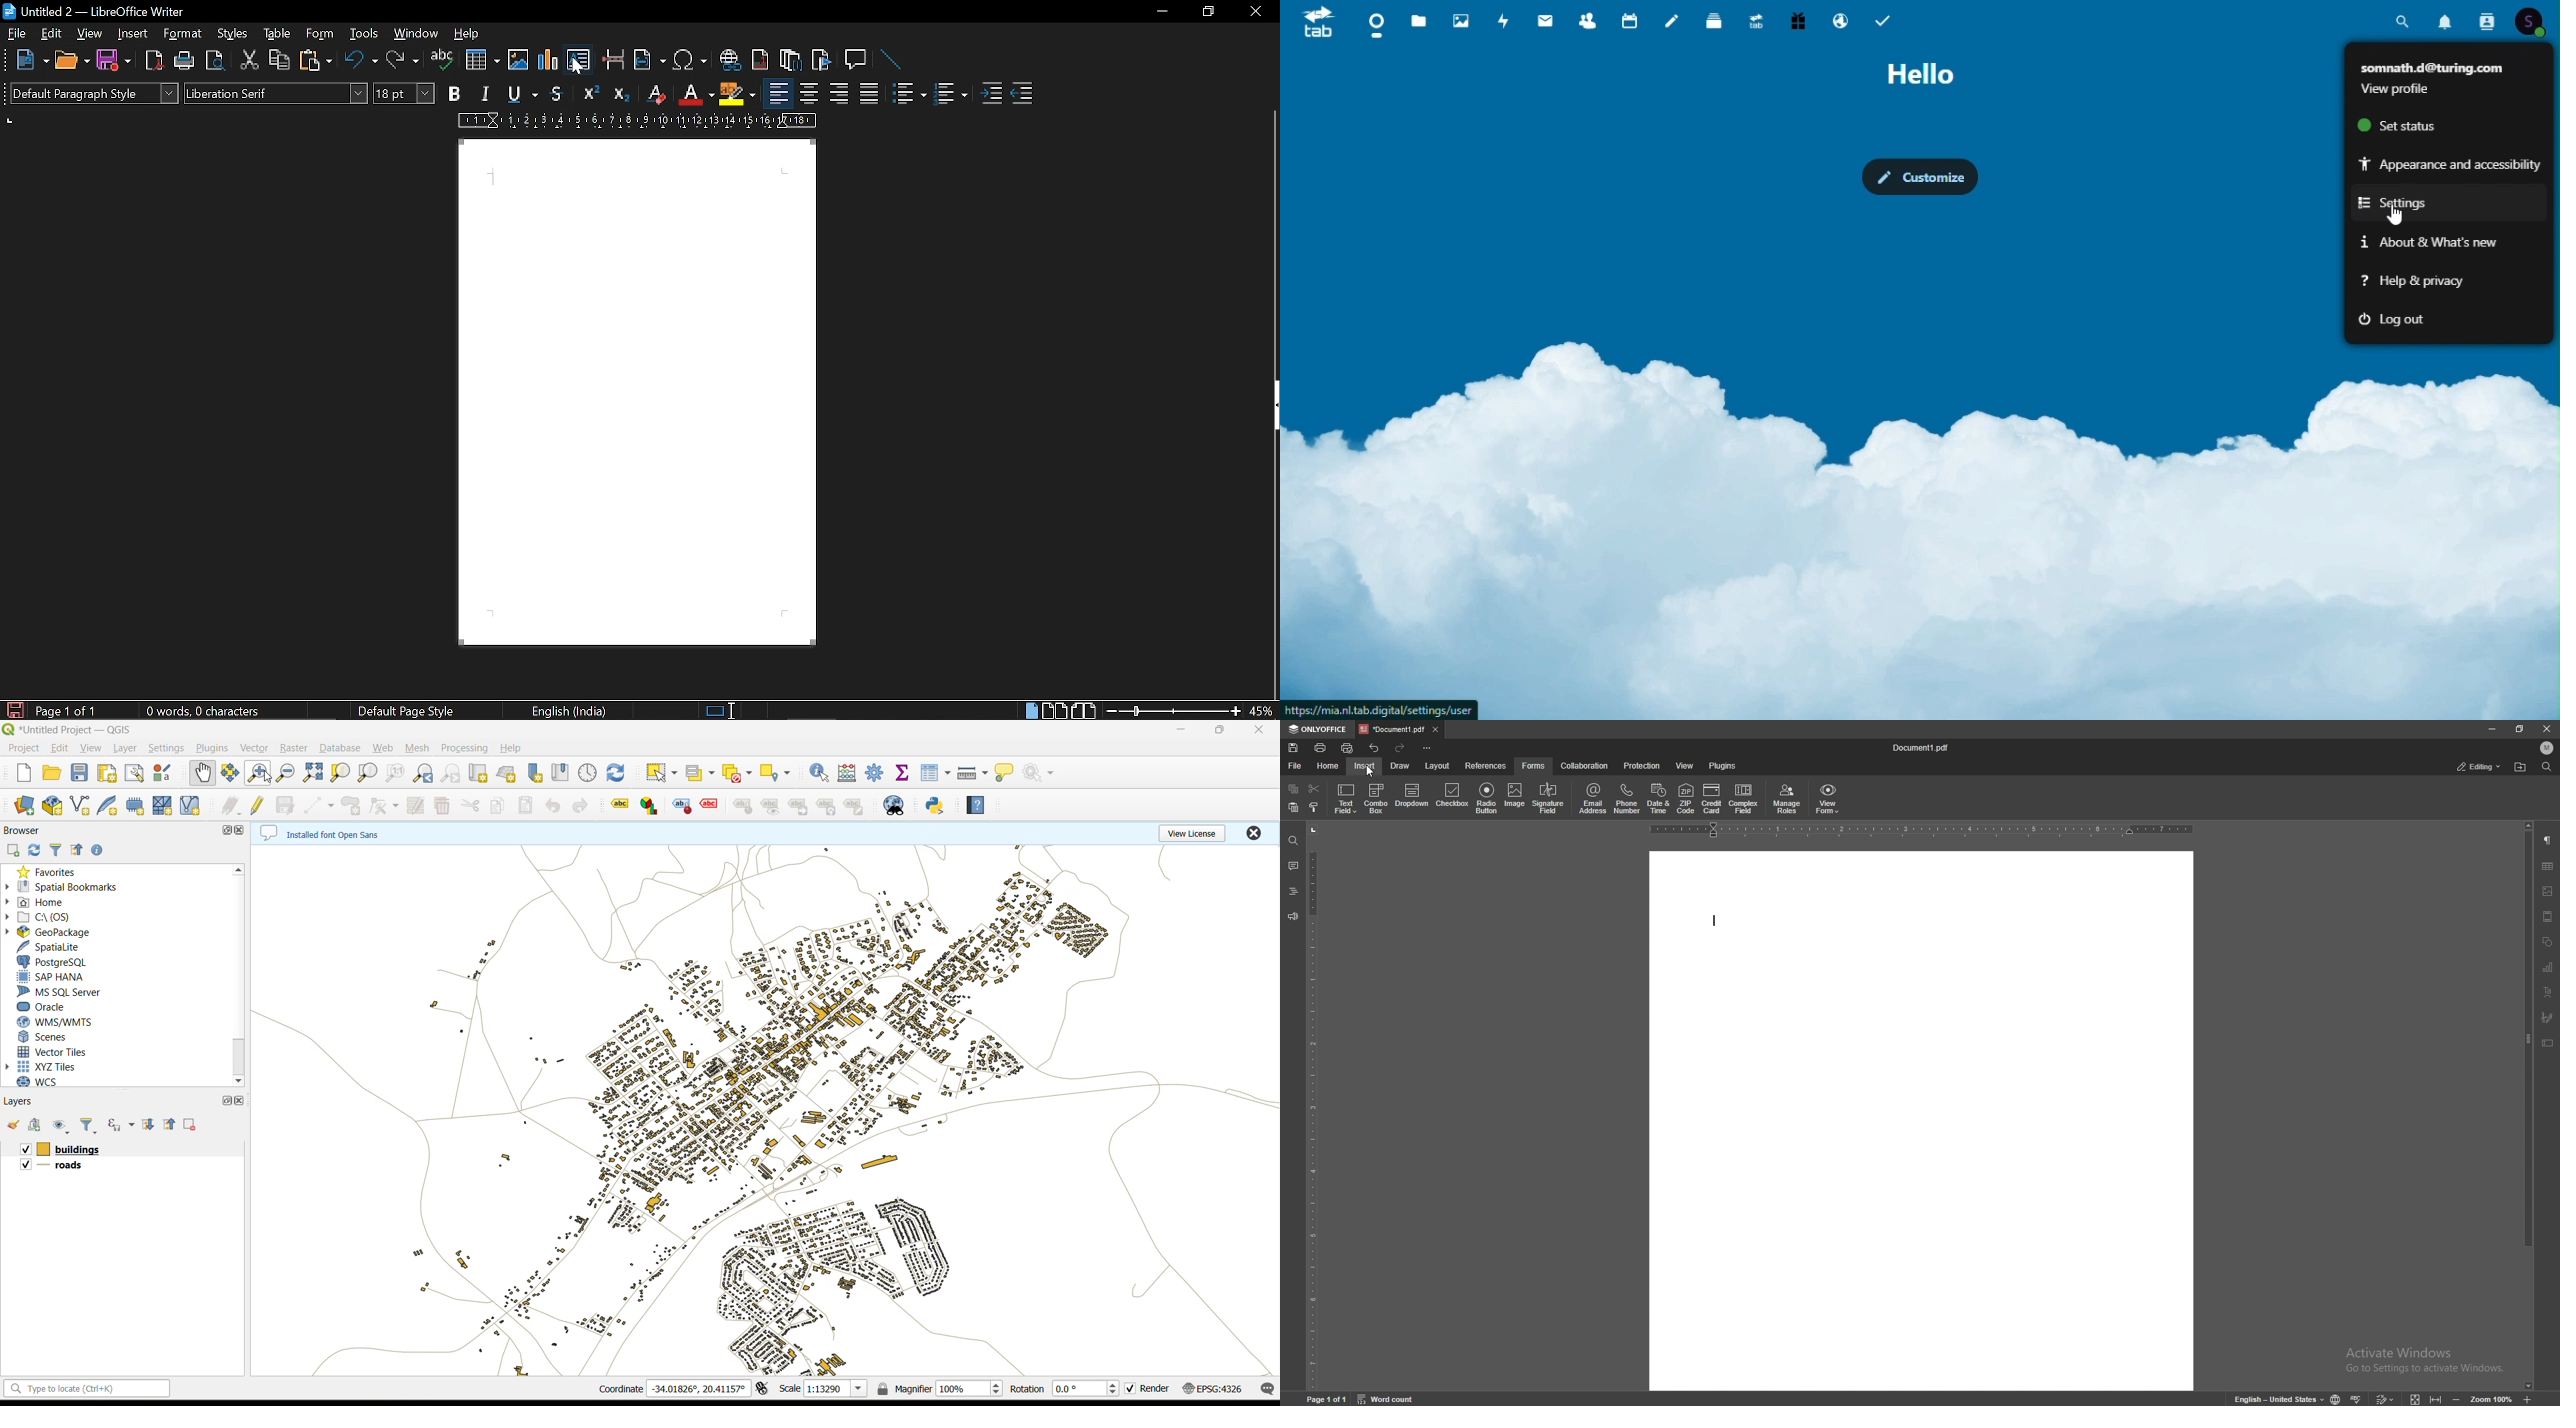 The image size is (2576, 1428). I want to click on close, so click(2545, 729).